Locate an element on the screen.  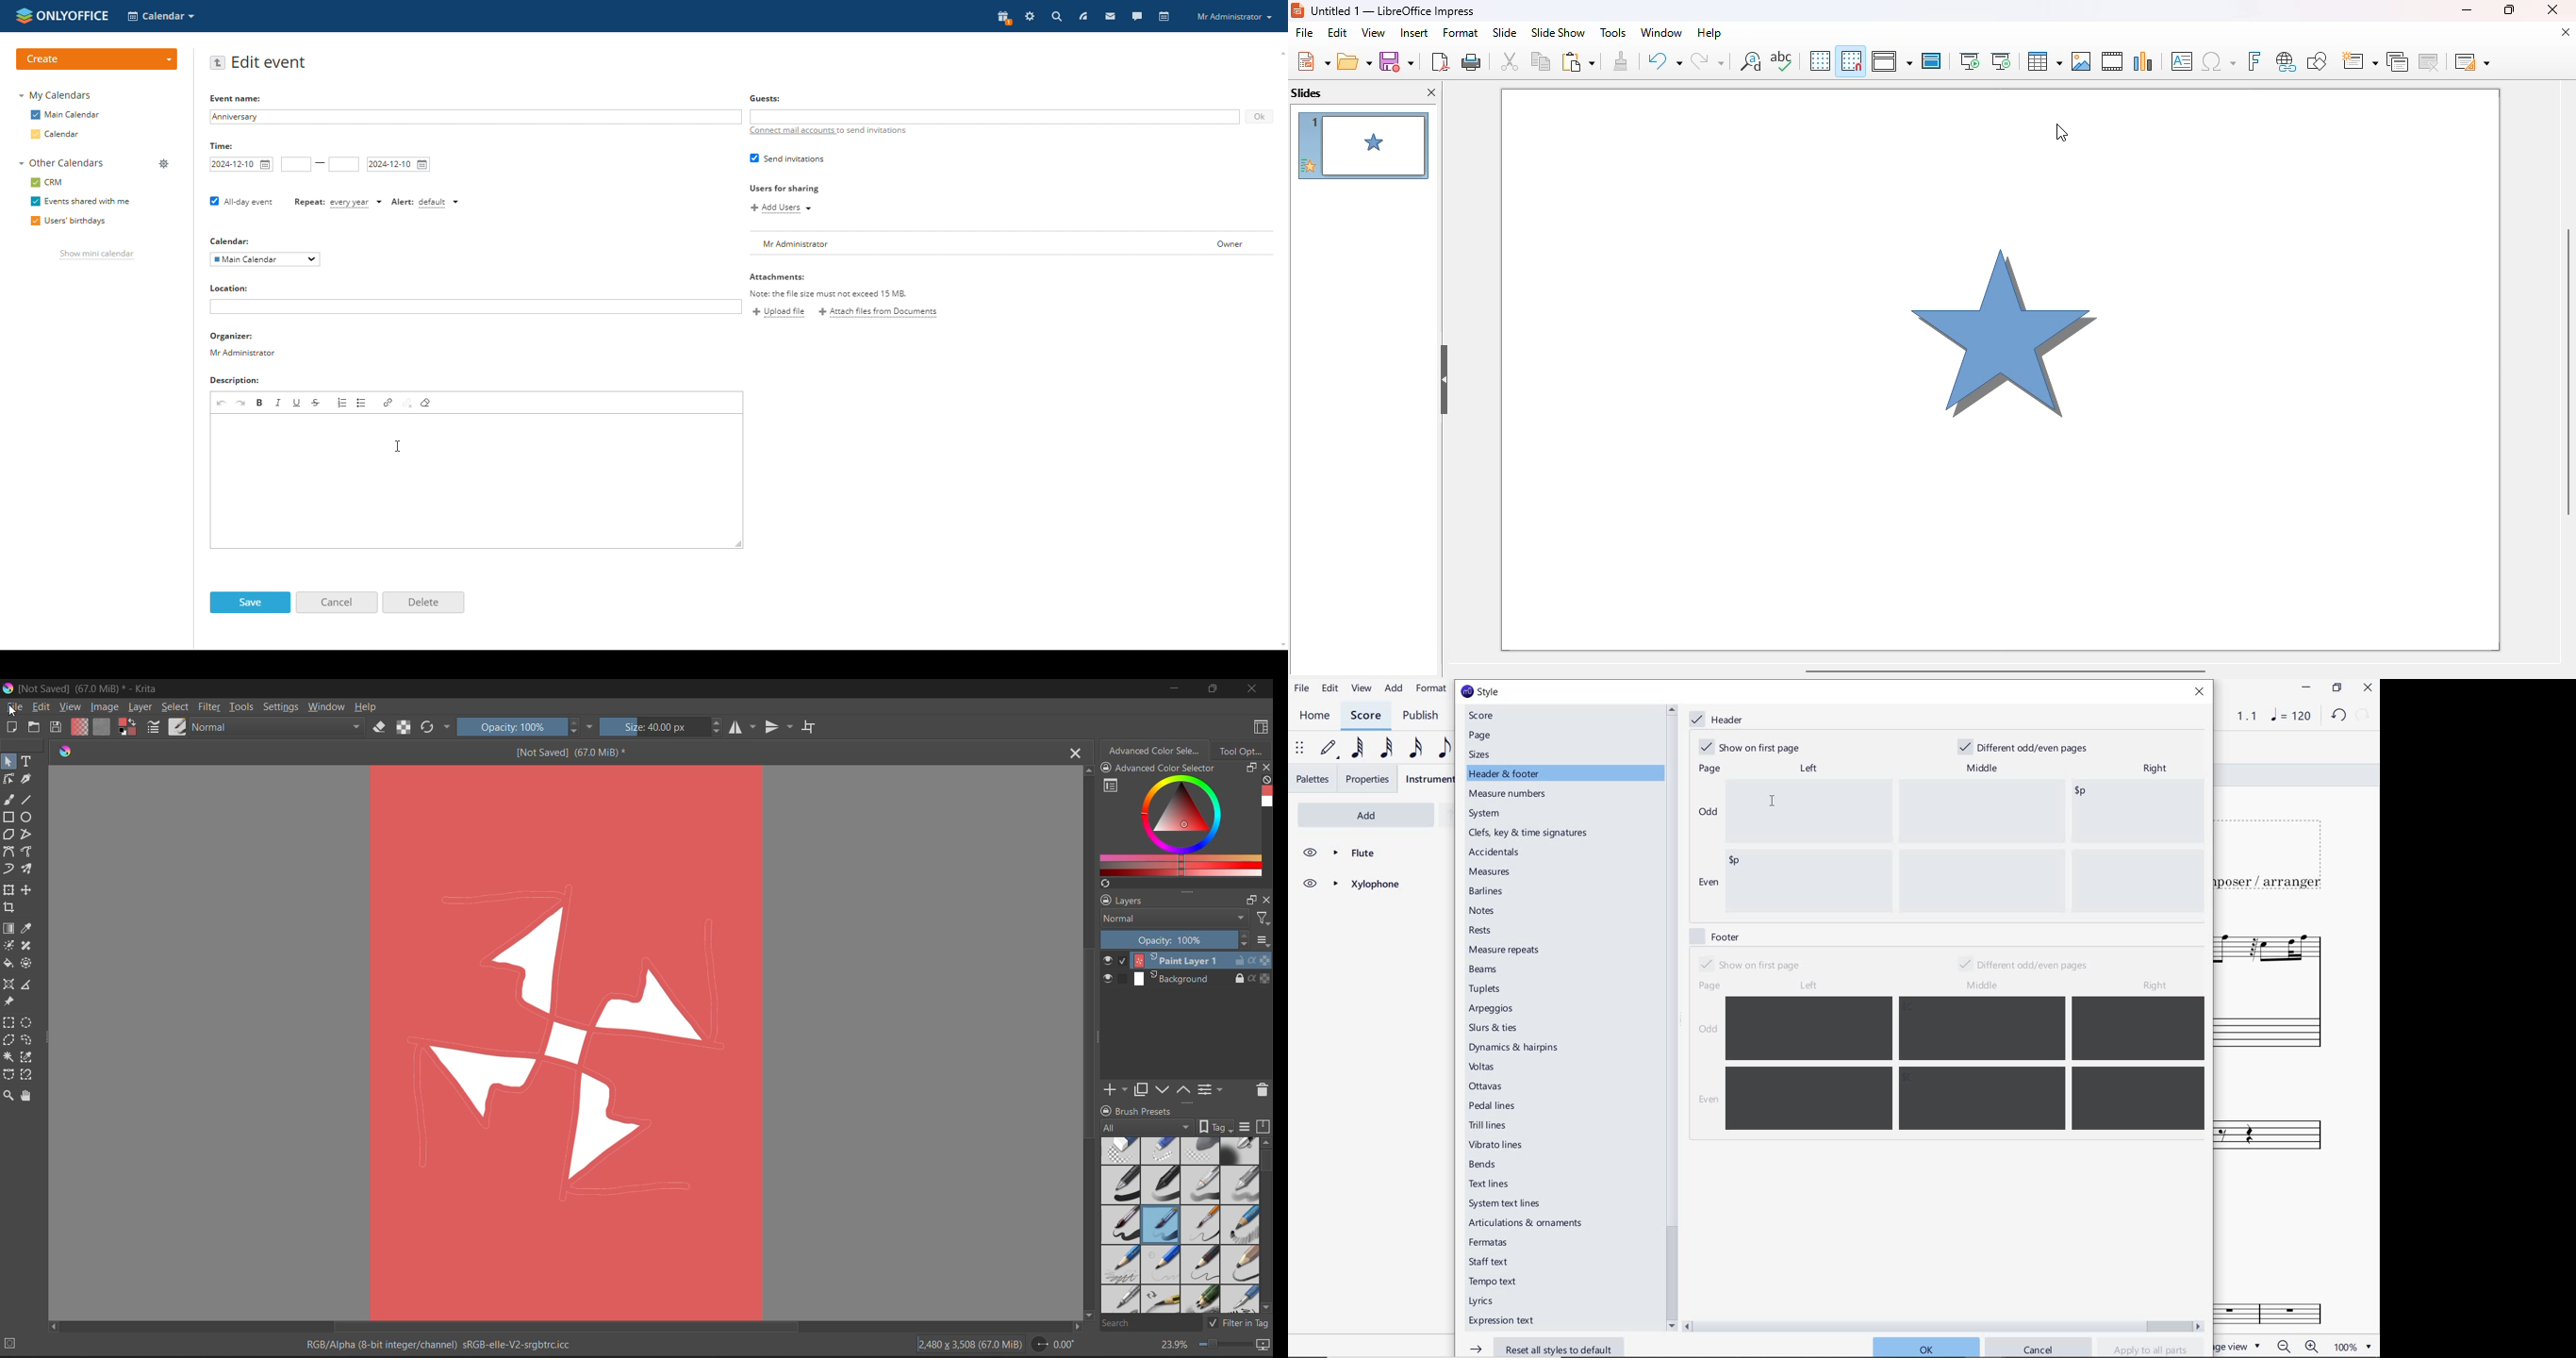
horizontal scroll bar is located at coordinates (2005, 671).